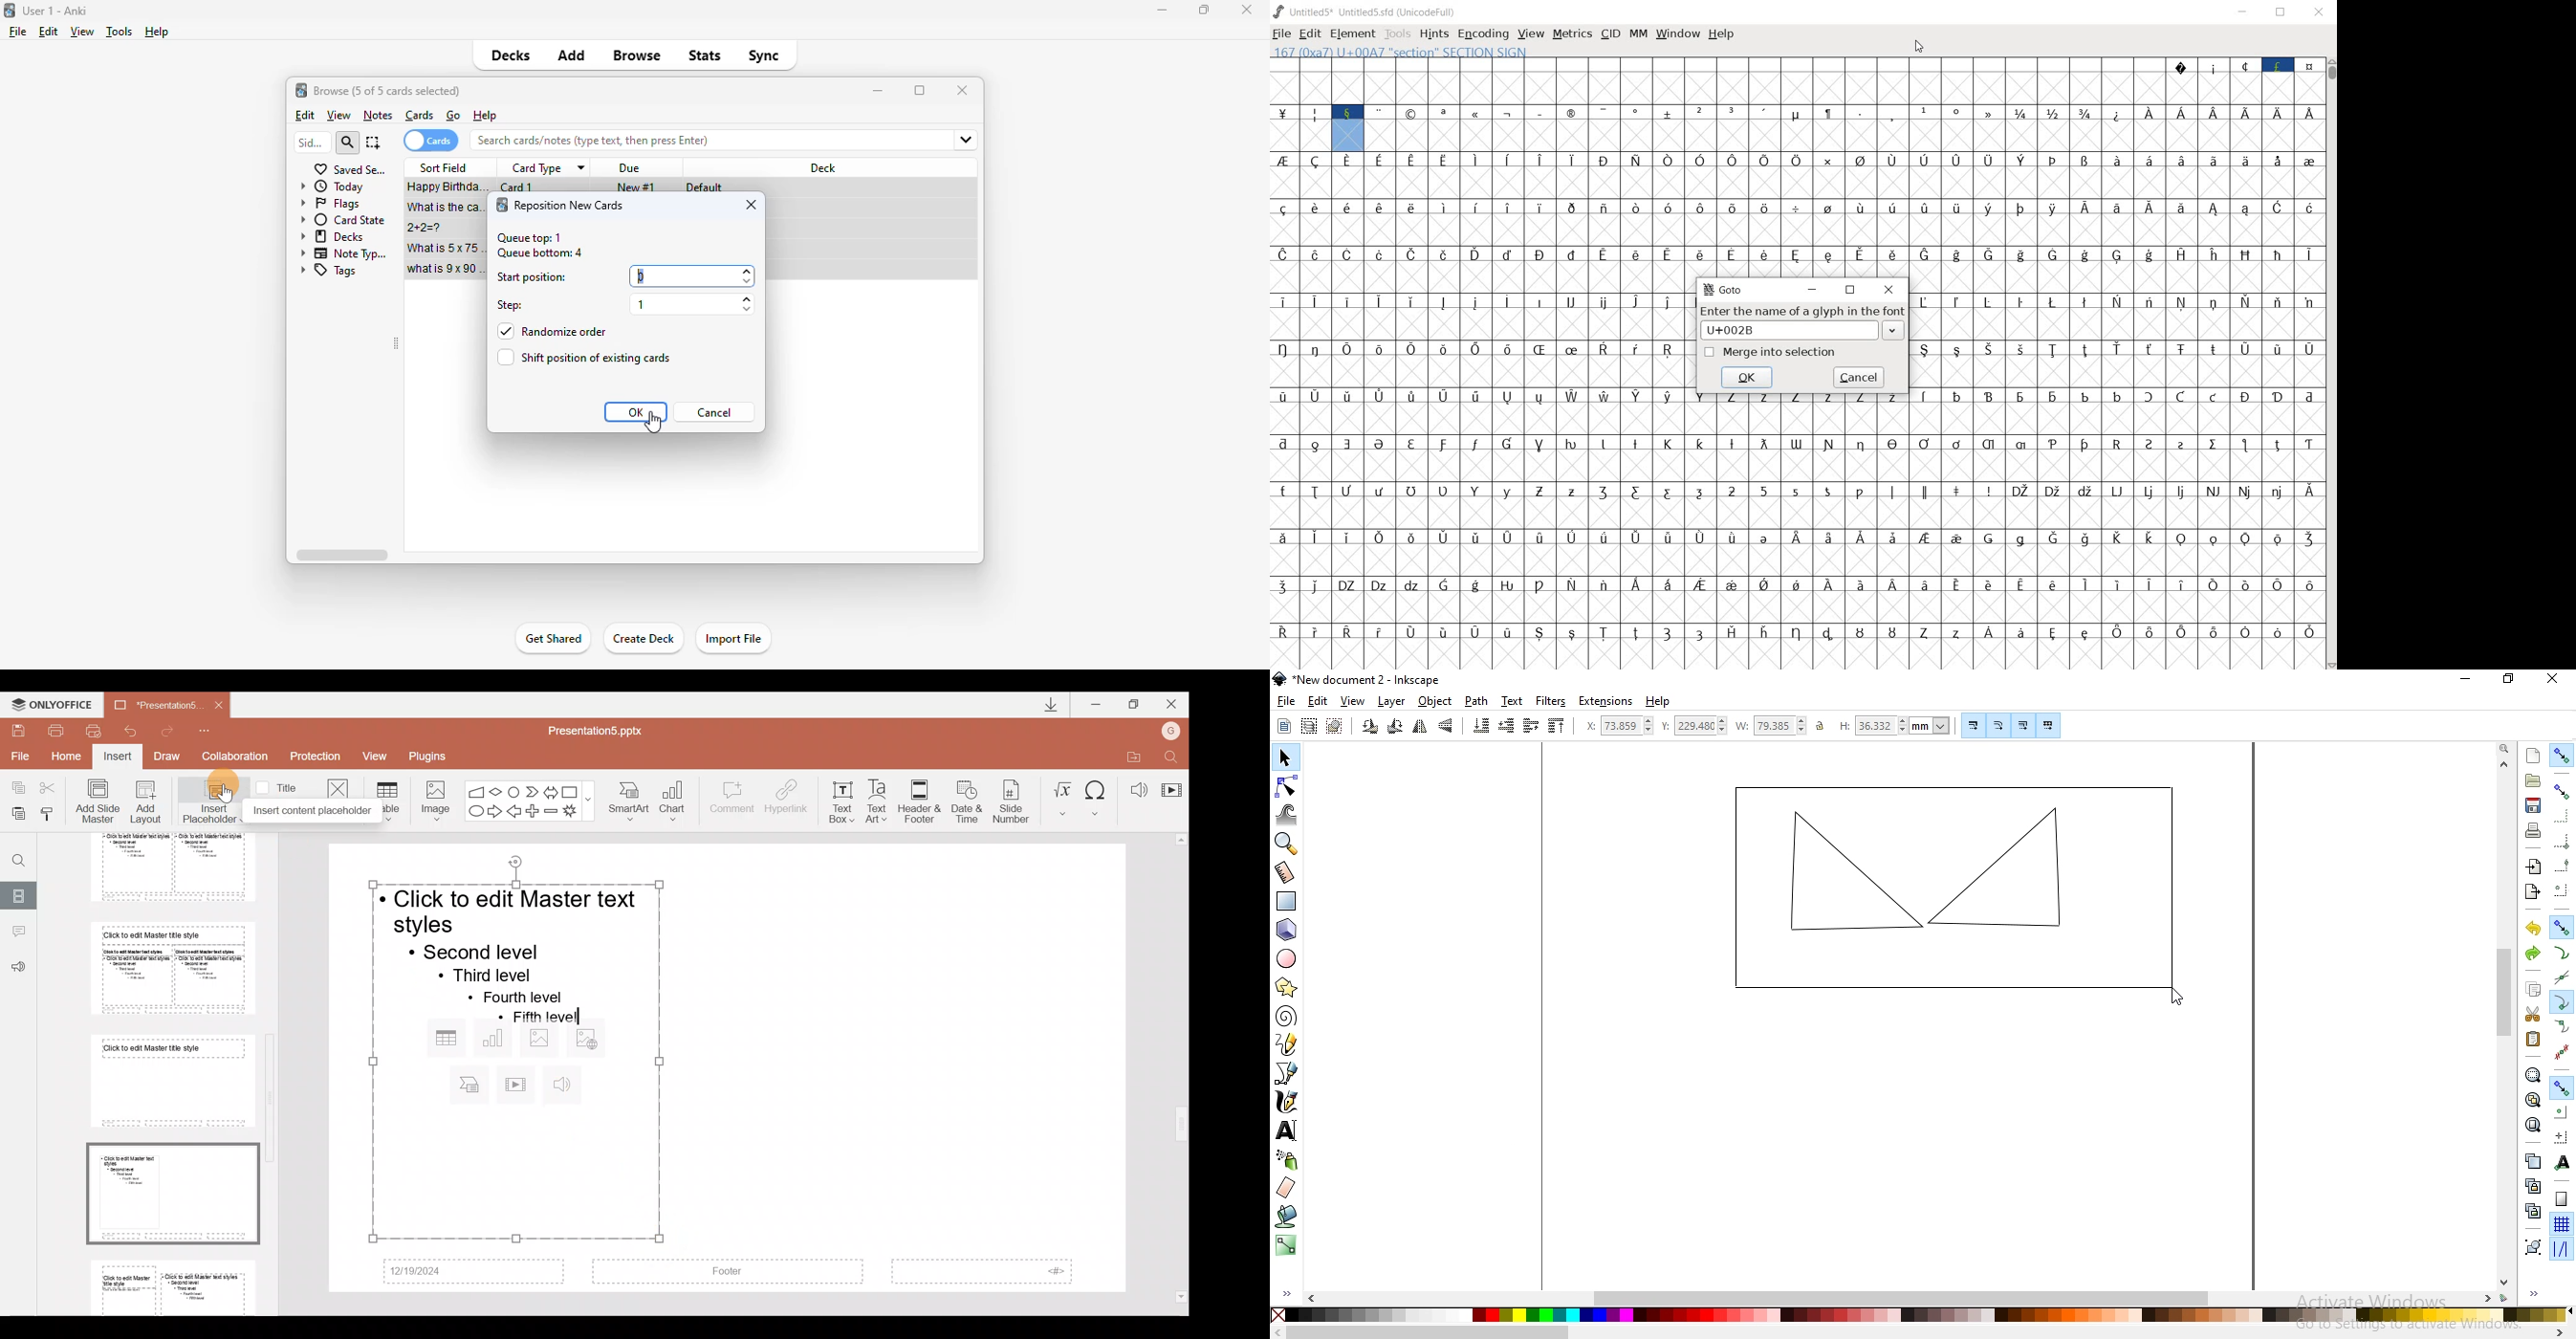 The height and width of the screenshot is (1344, 2576). Describe the element at coordinates (547, 168) in the screenshot. I see `card type` at that location.